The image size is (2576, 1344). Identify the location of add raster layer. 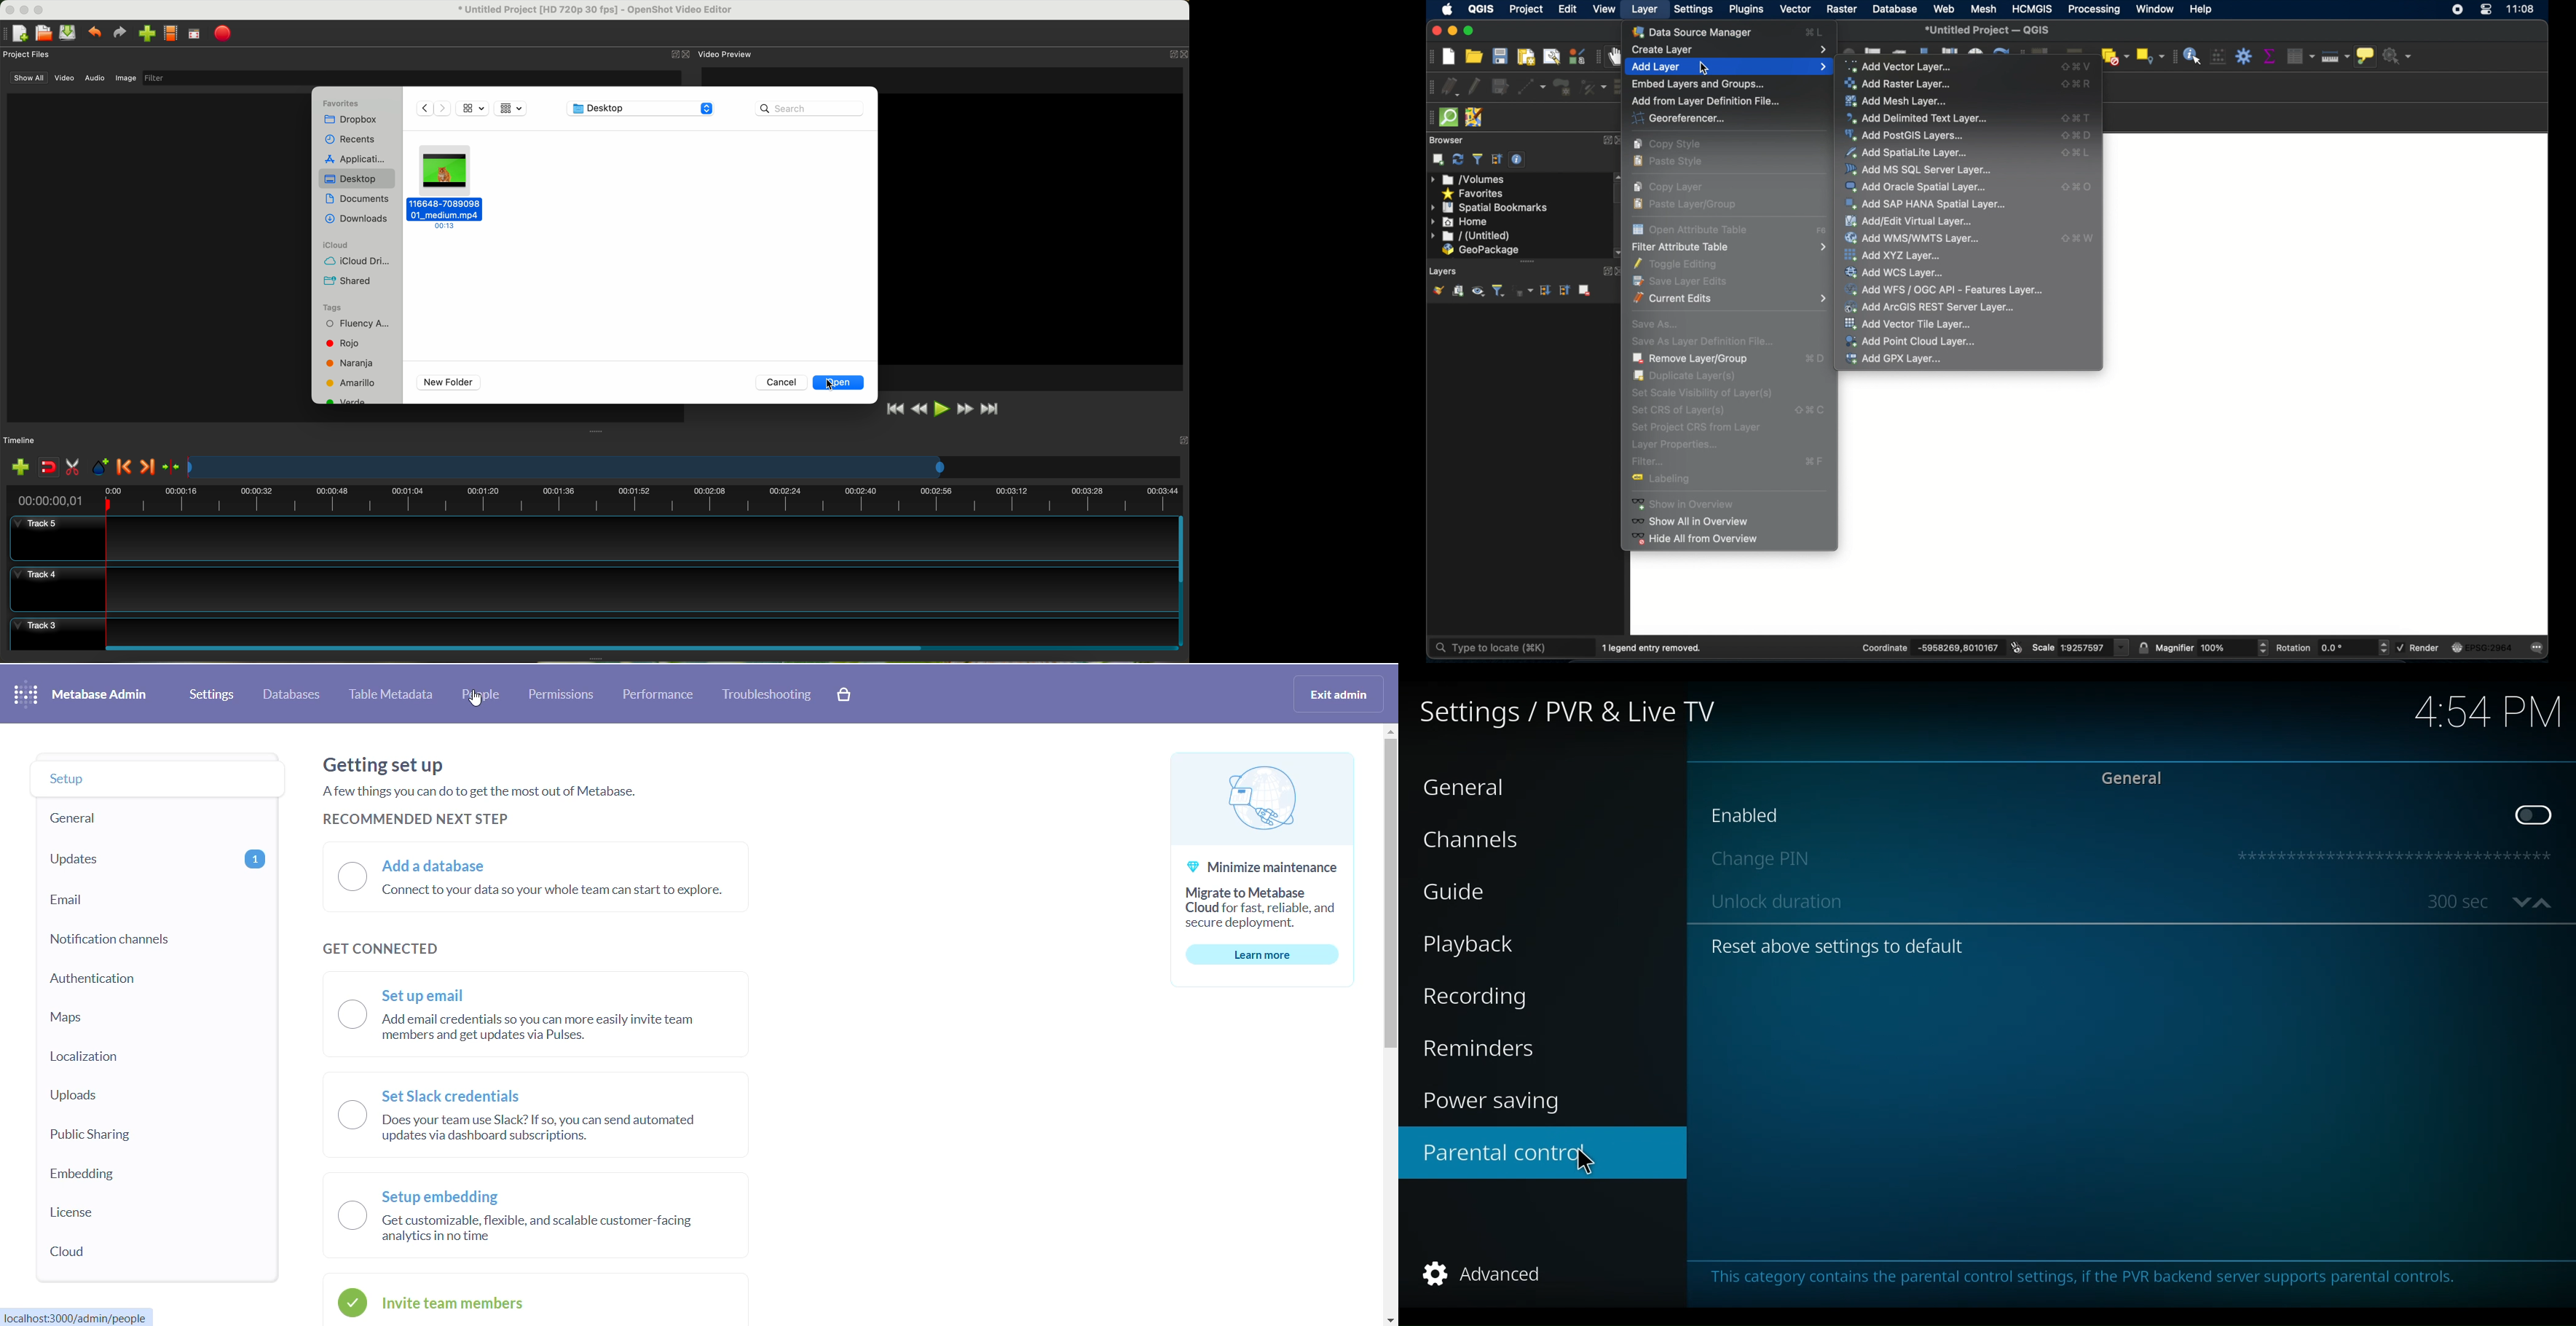
(2078, 84).